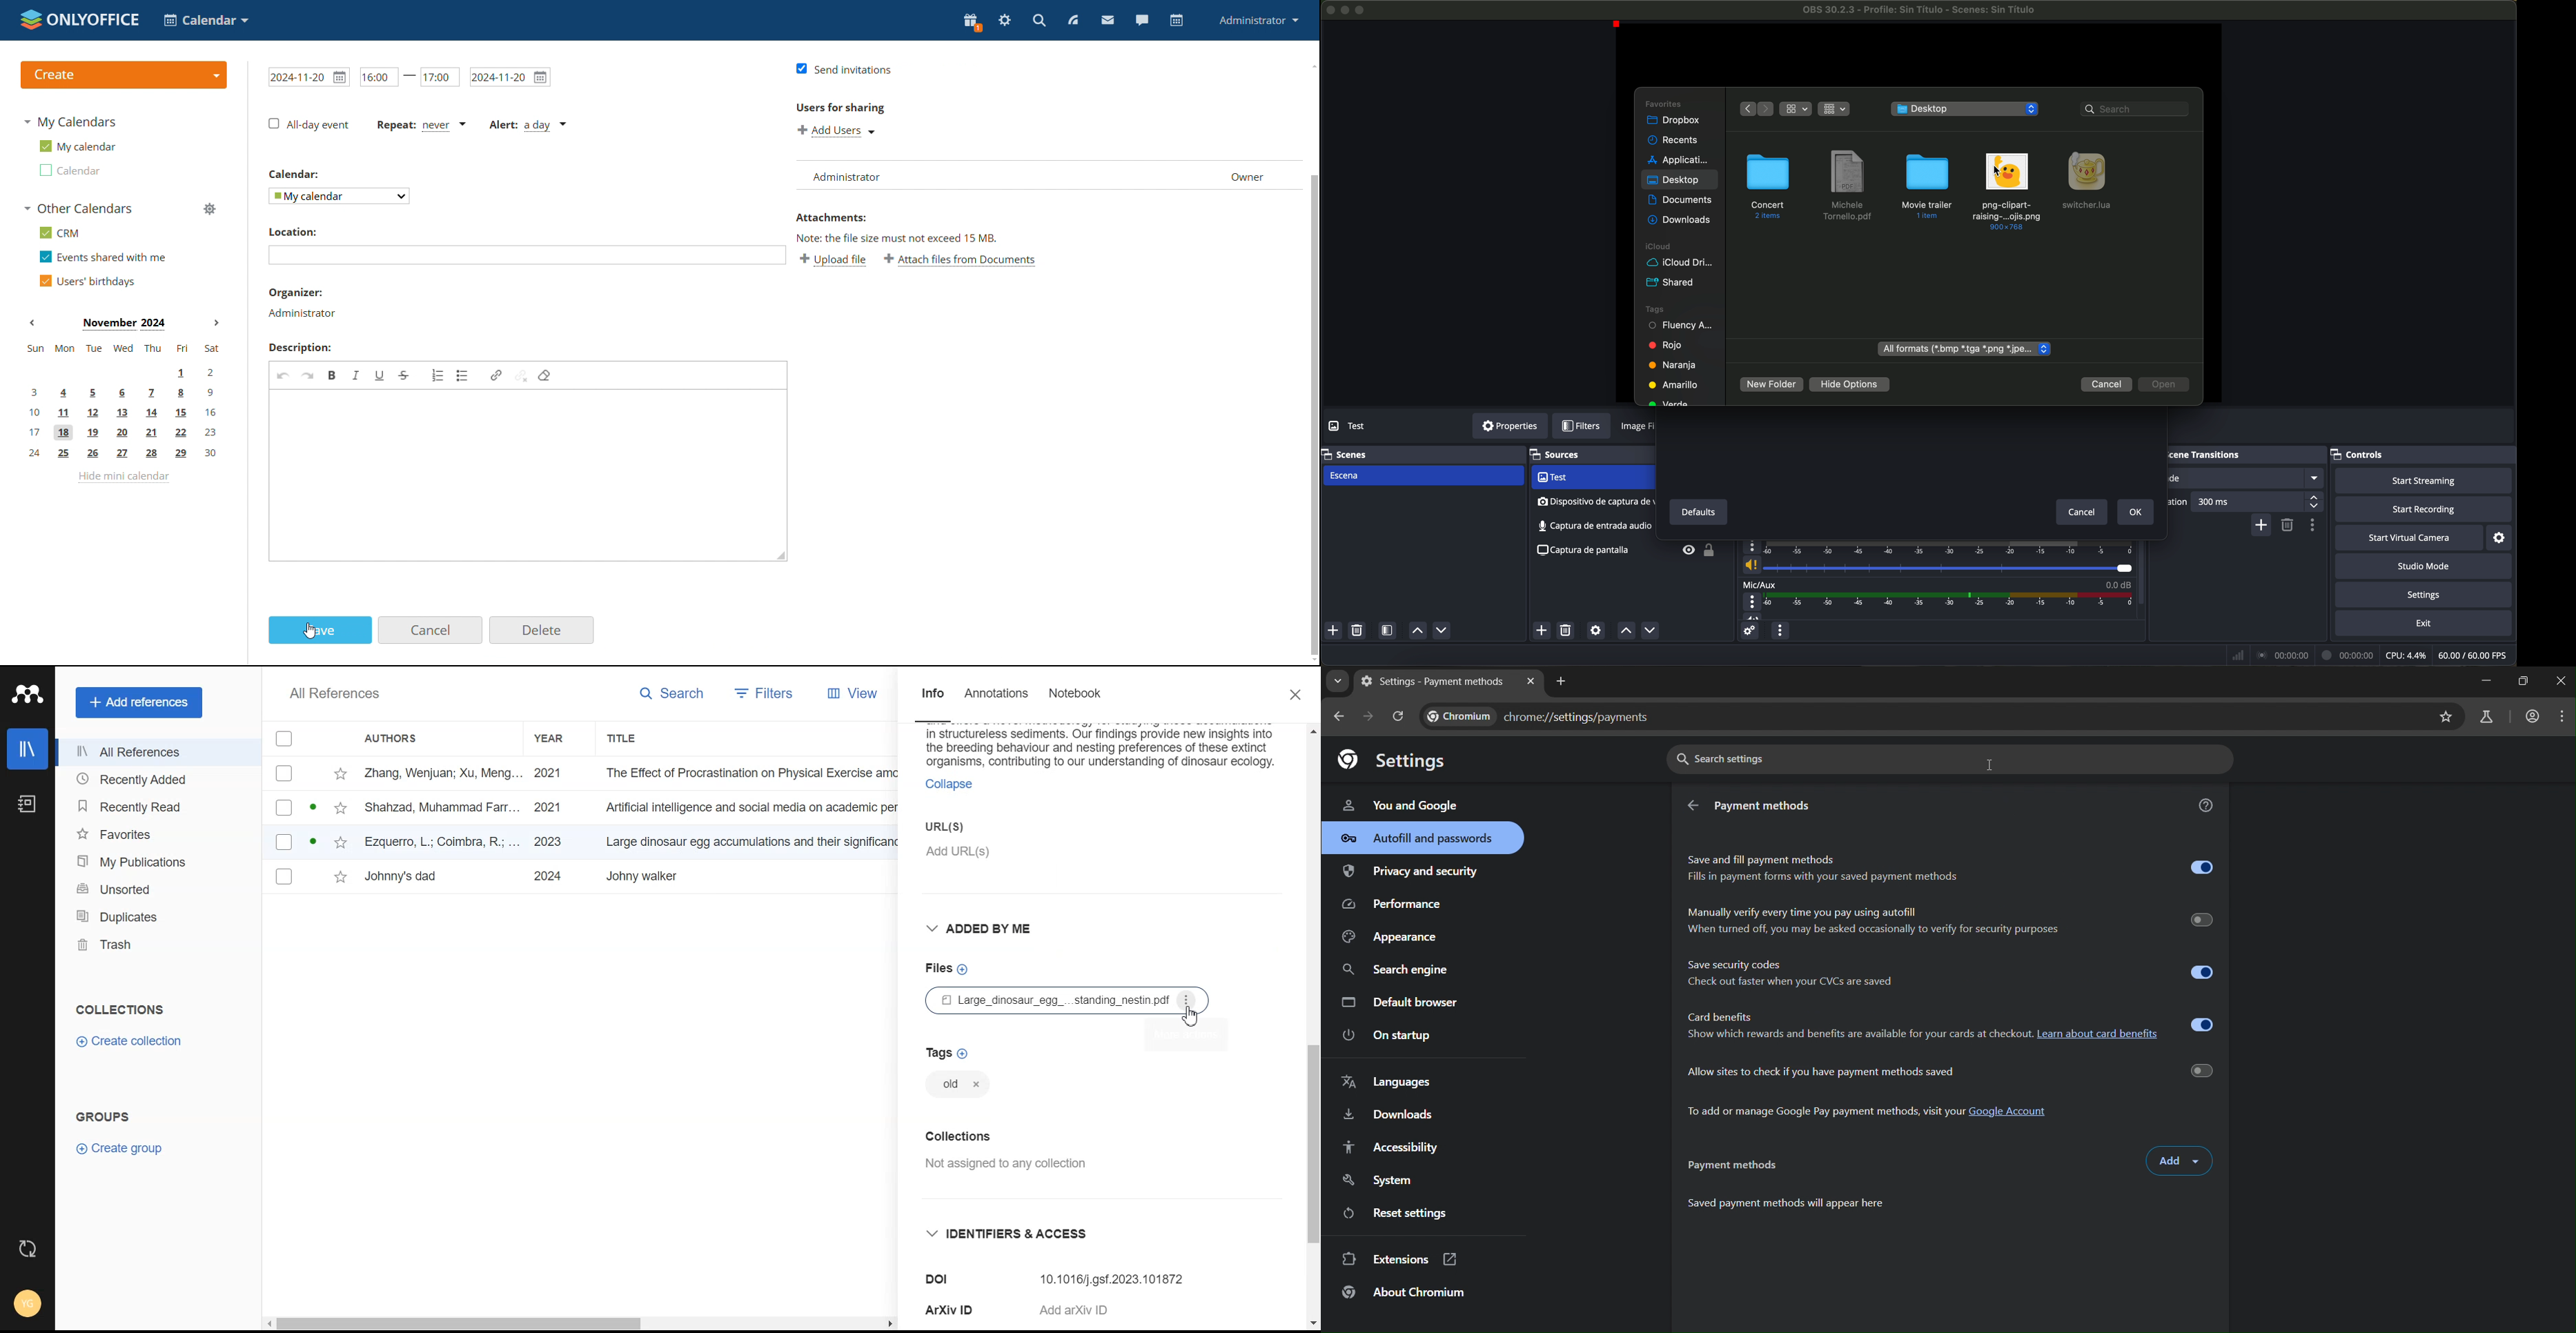  What do you see at coordinates (2219, 454) in the screenshot?
I see `scene transitions` at bounding box center [2219, 454].